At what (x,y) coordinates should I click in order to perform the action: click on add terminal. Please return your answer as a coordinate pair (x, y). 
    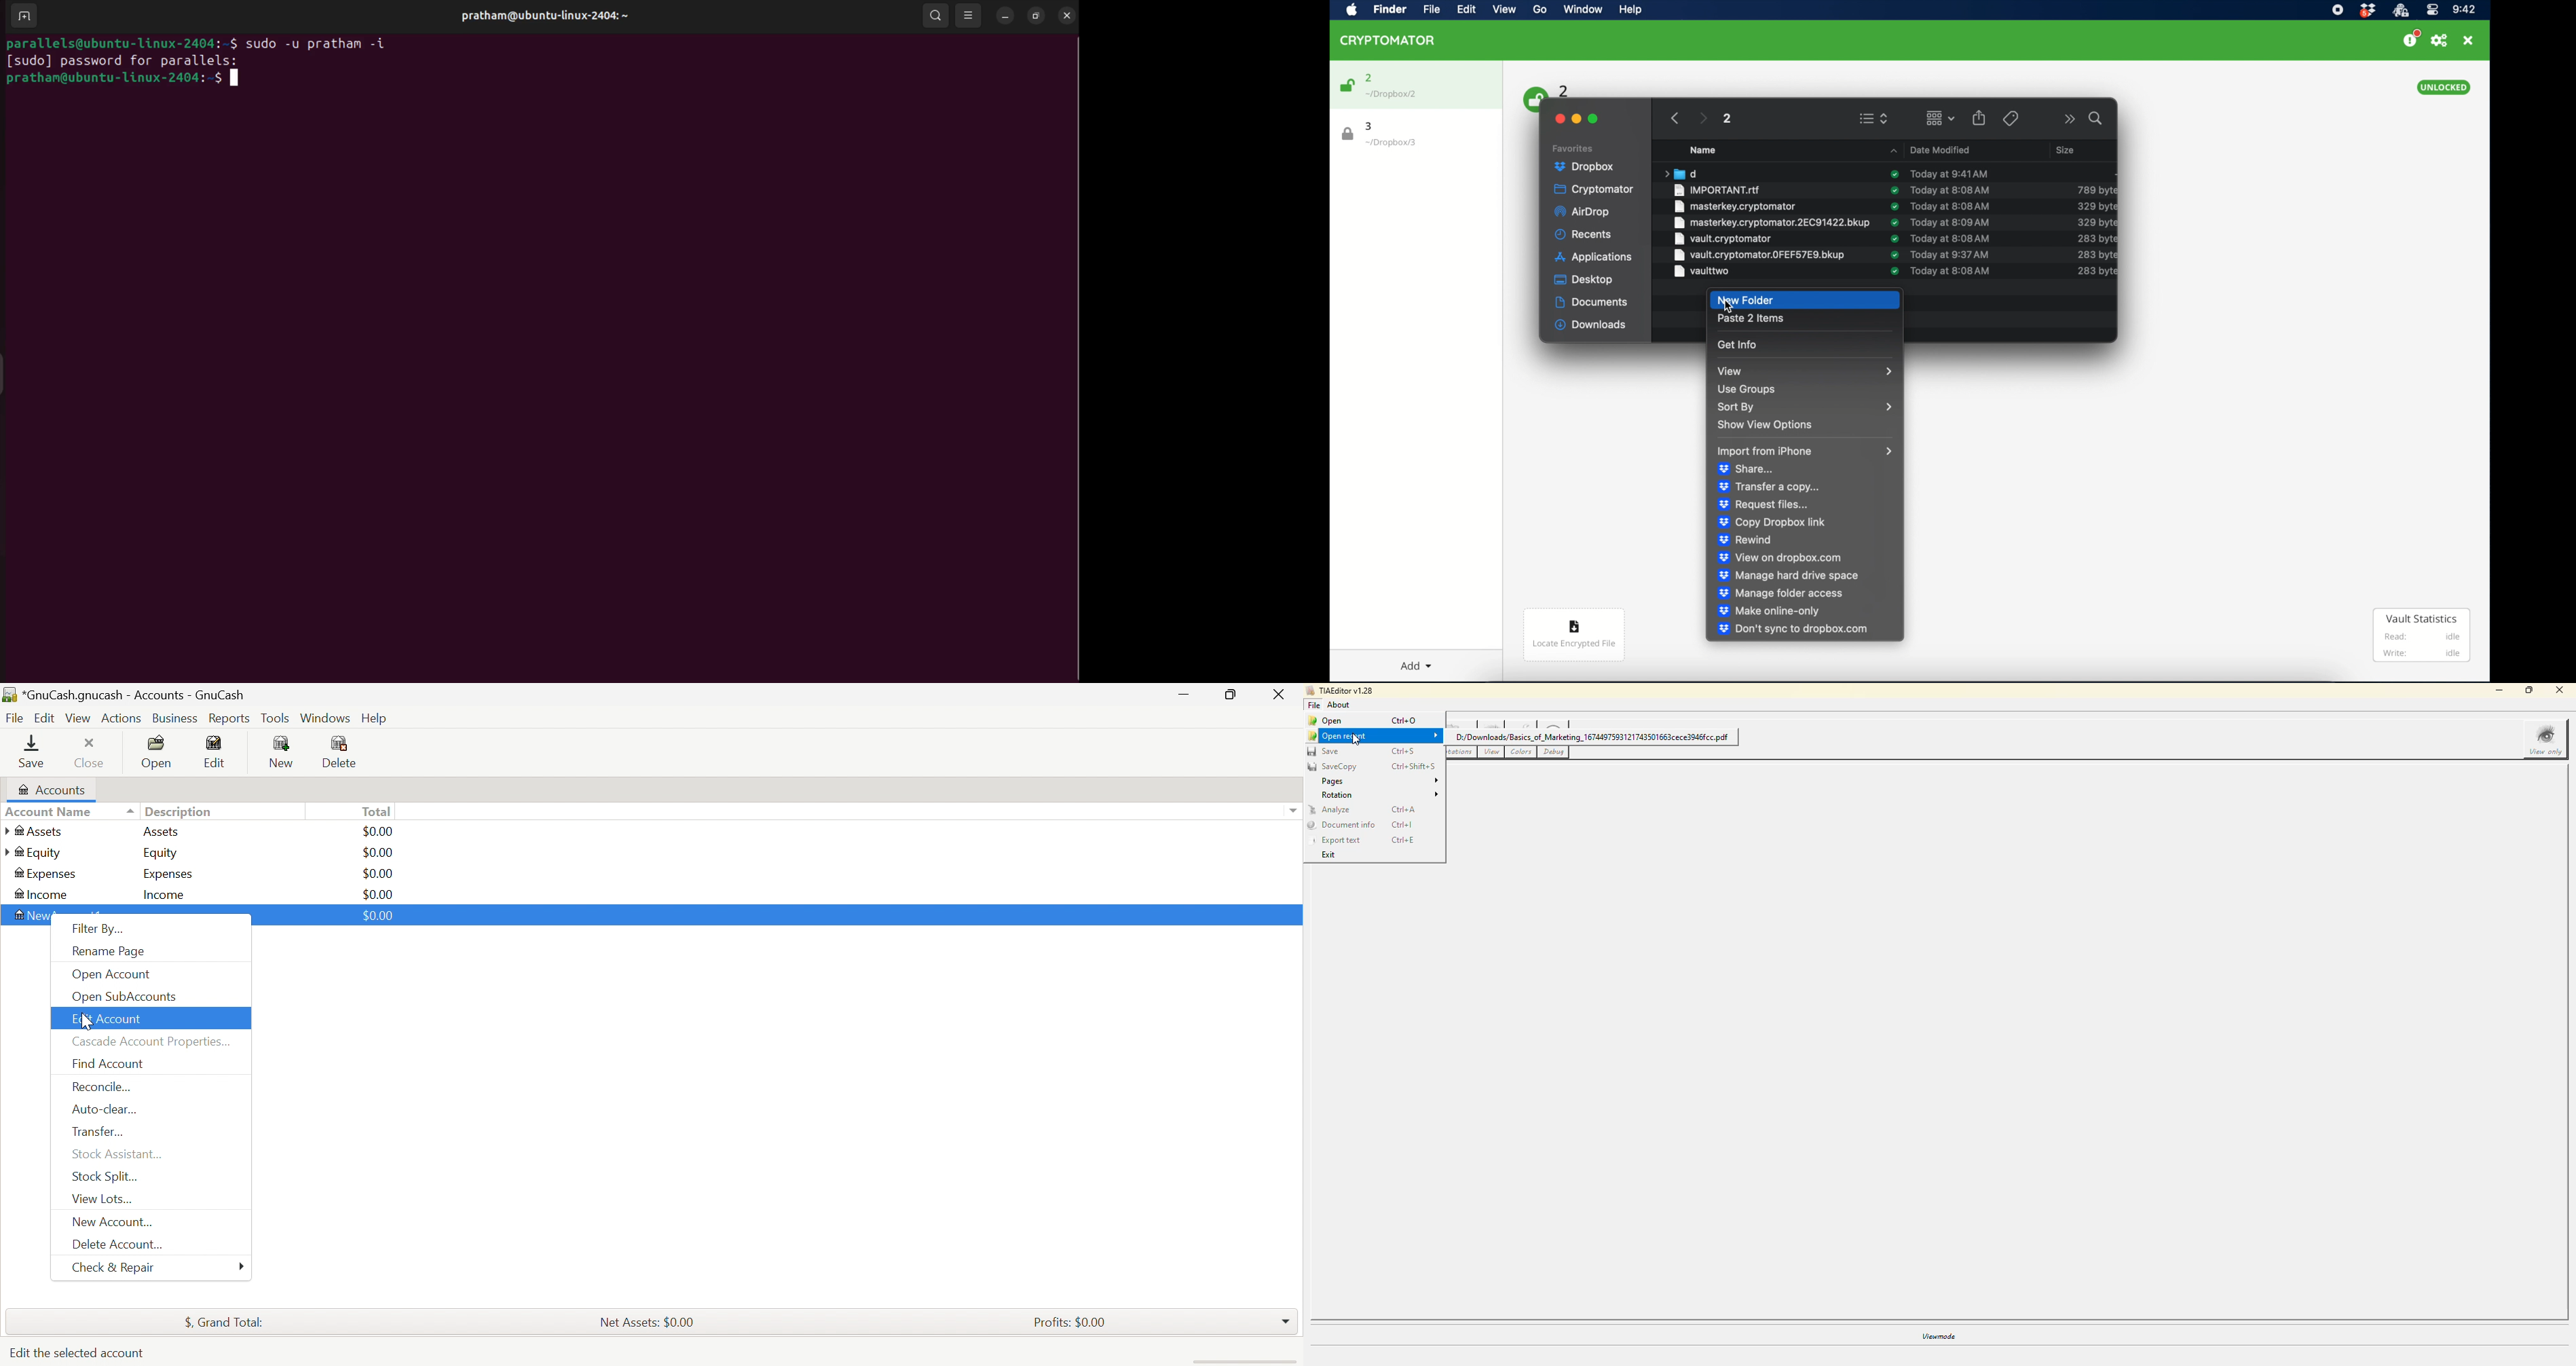
    Looking at the image, I should click on (22, 16).